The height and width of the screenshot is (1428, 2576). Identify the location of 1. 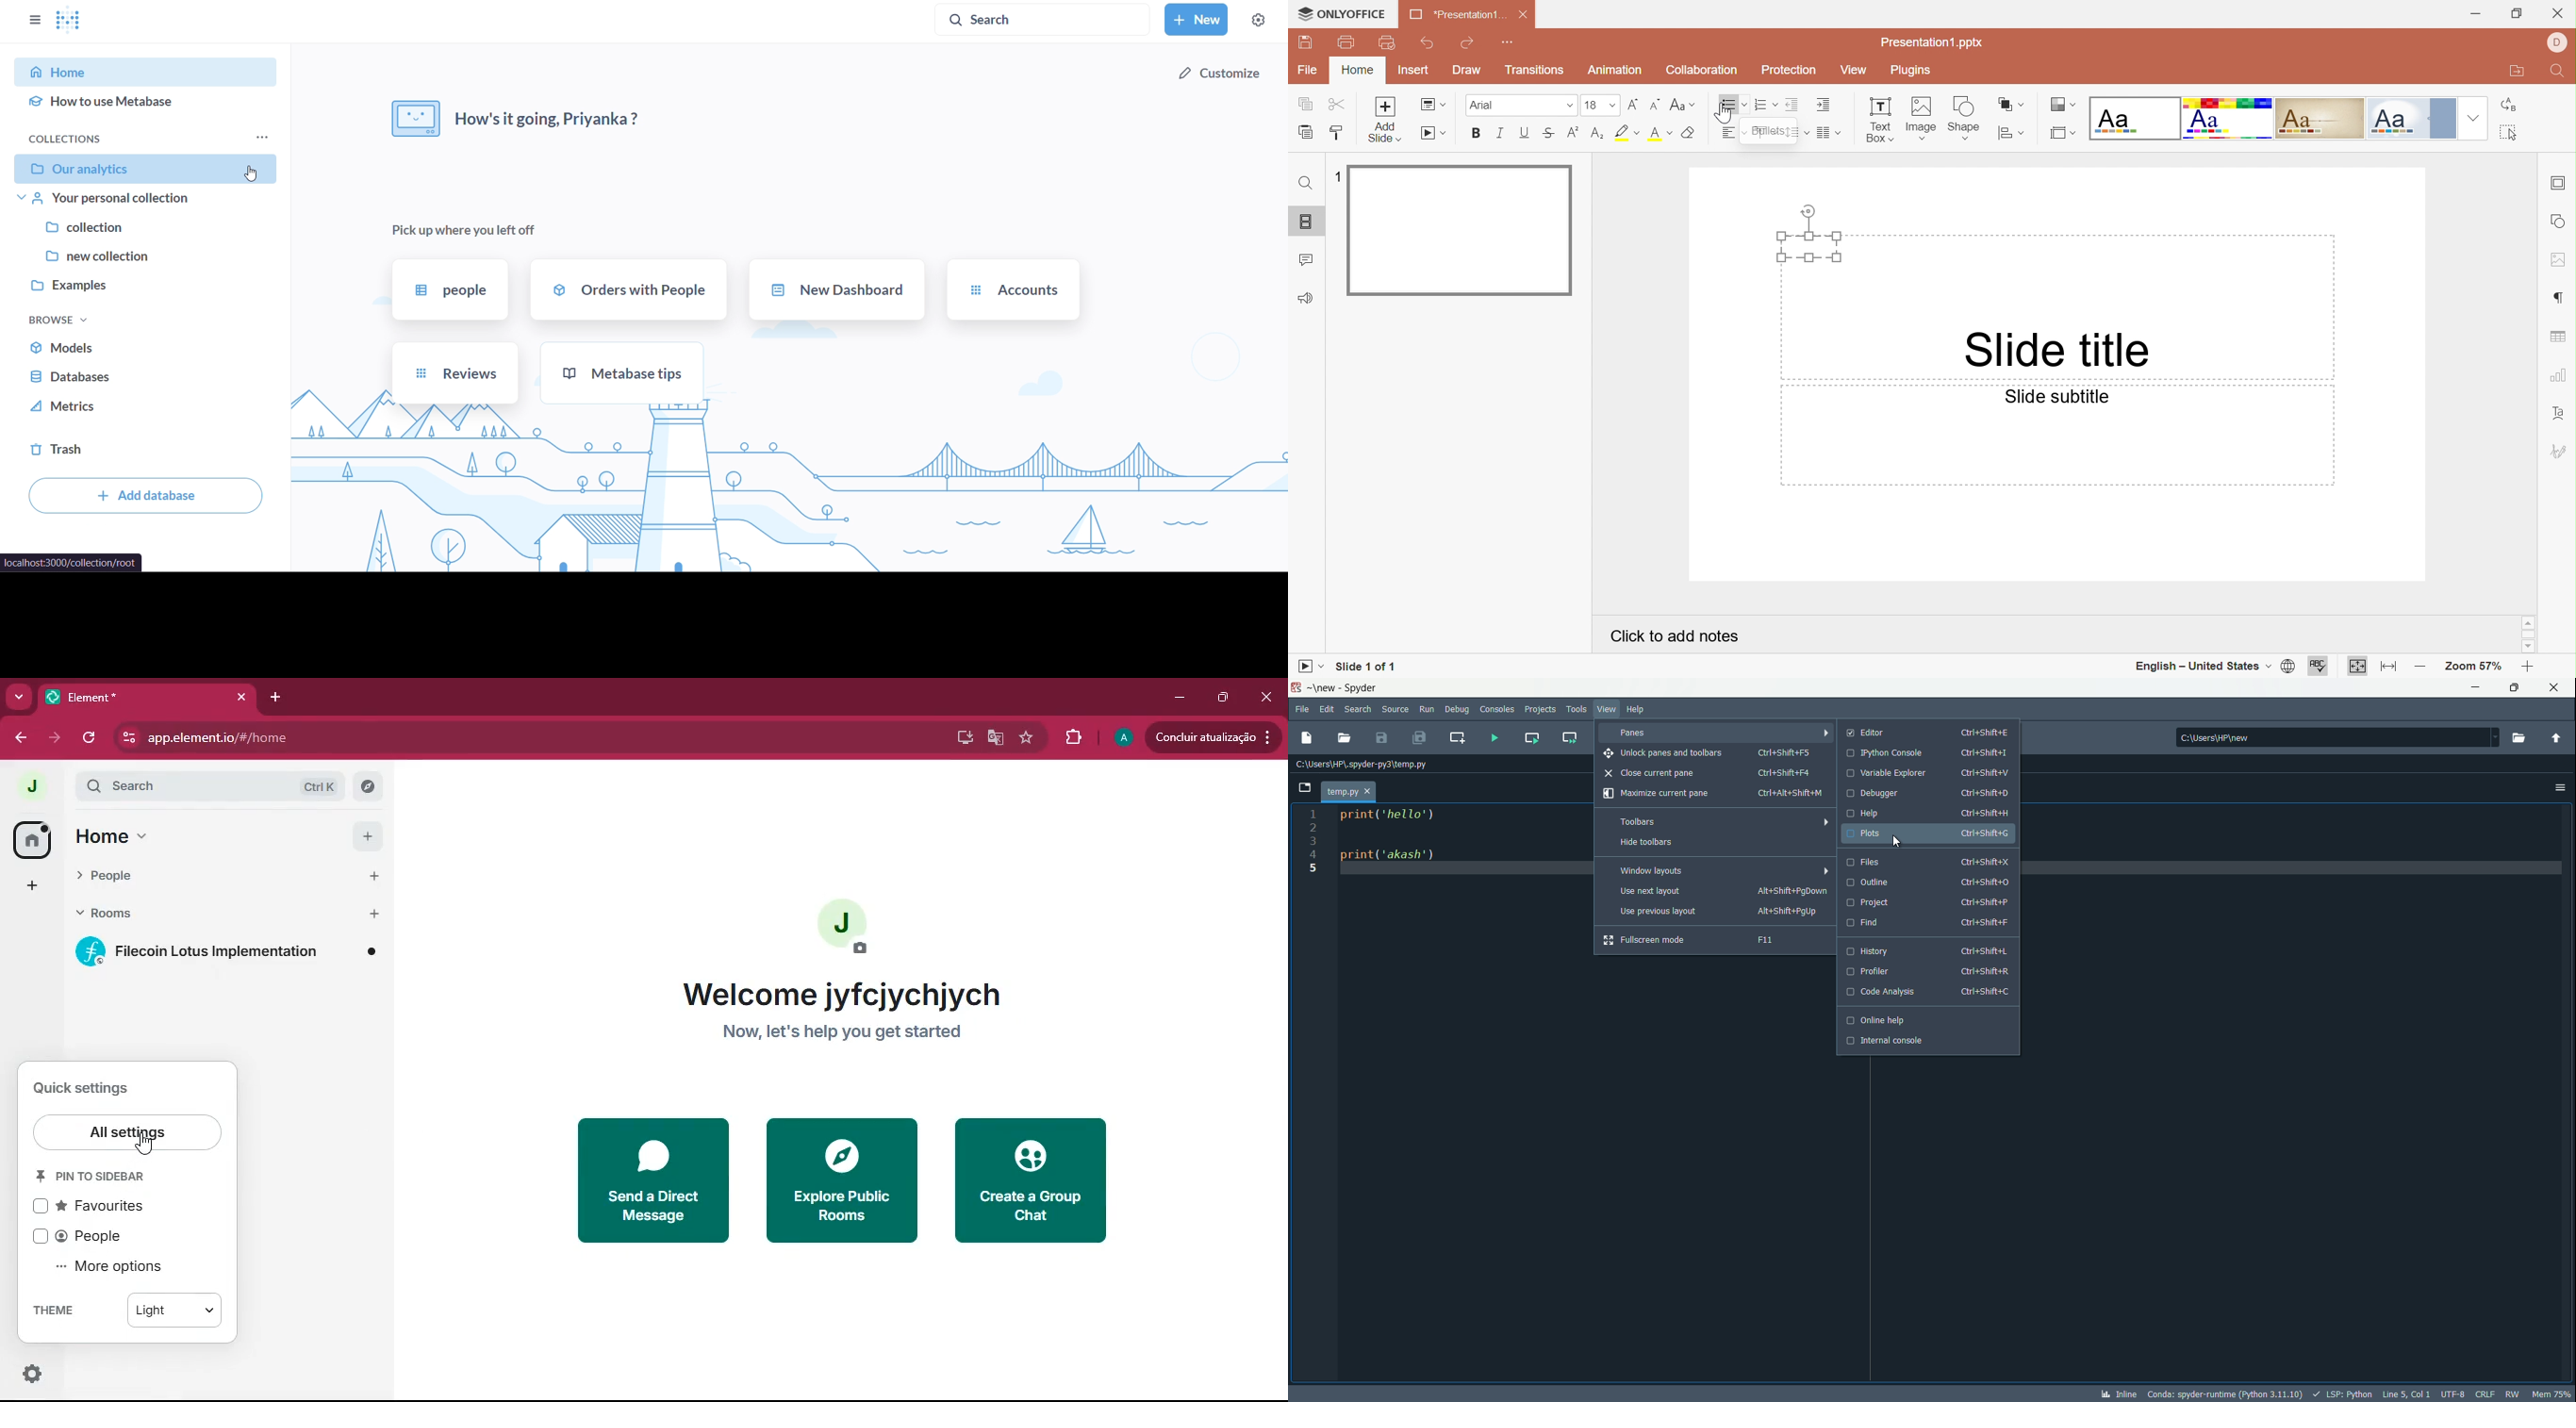
(1336, 179).